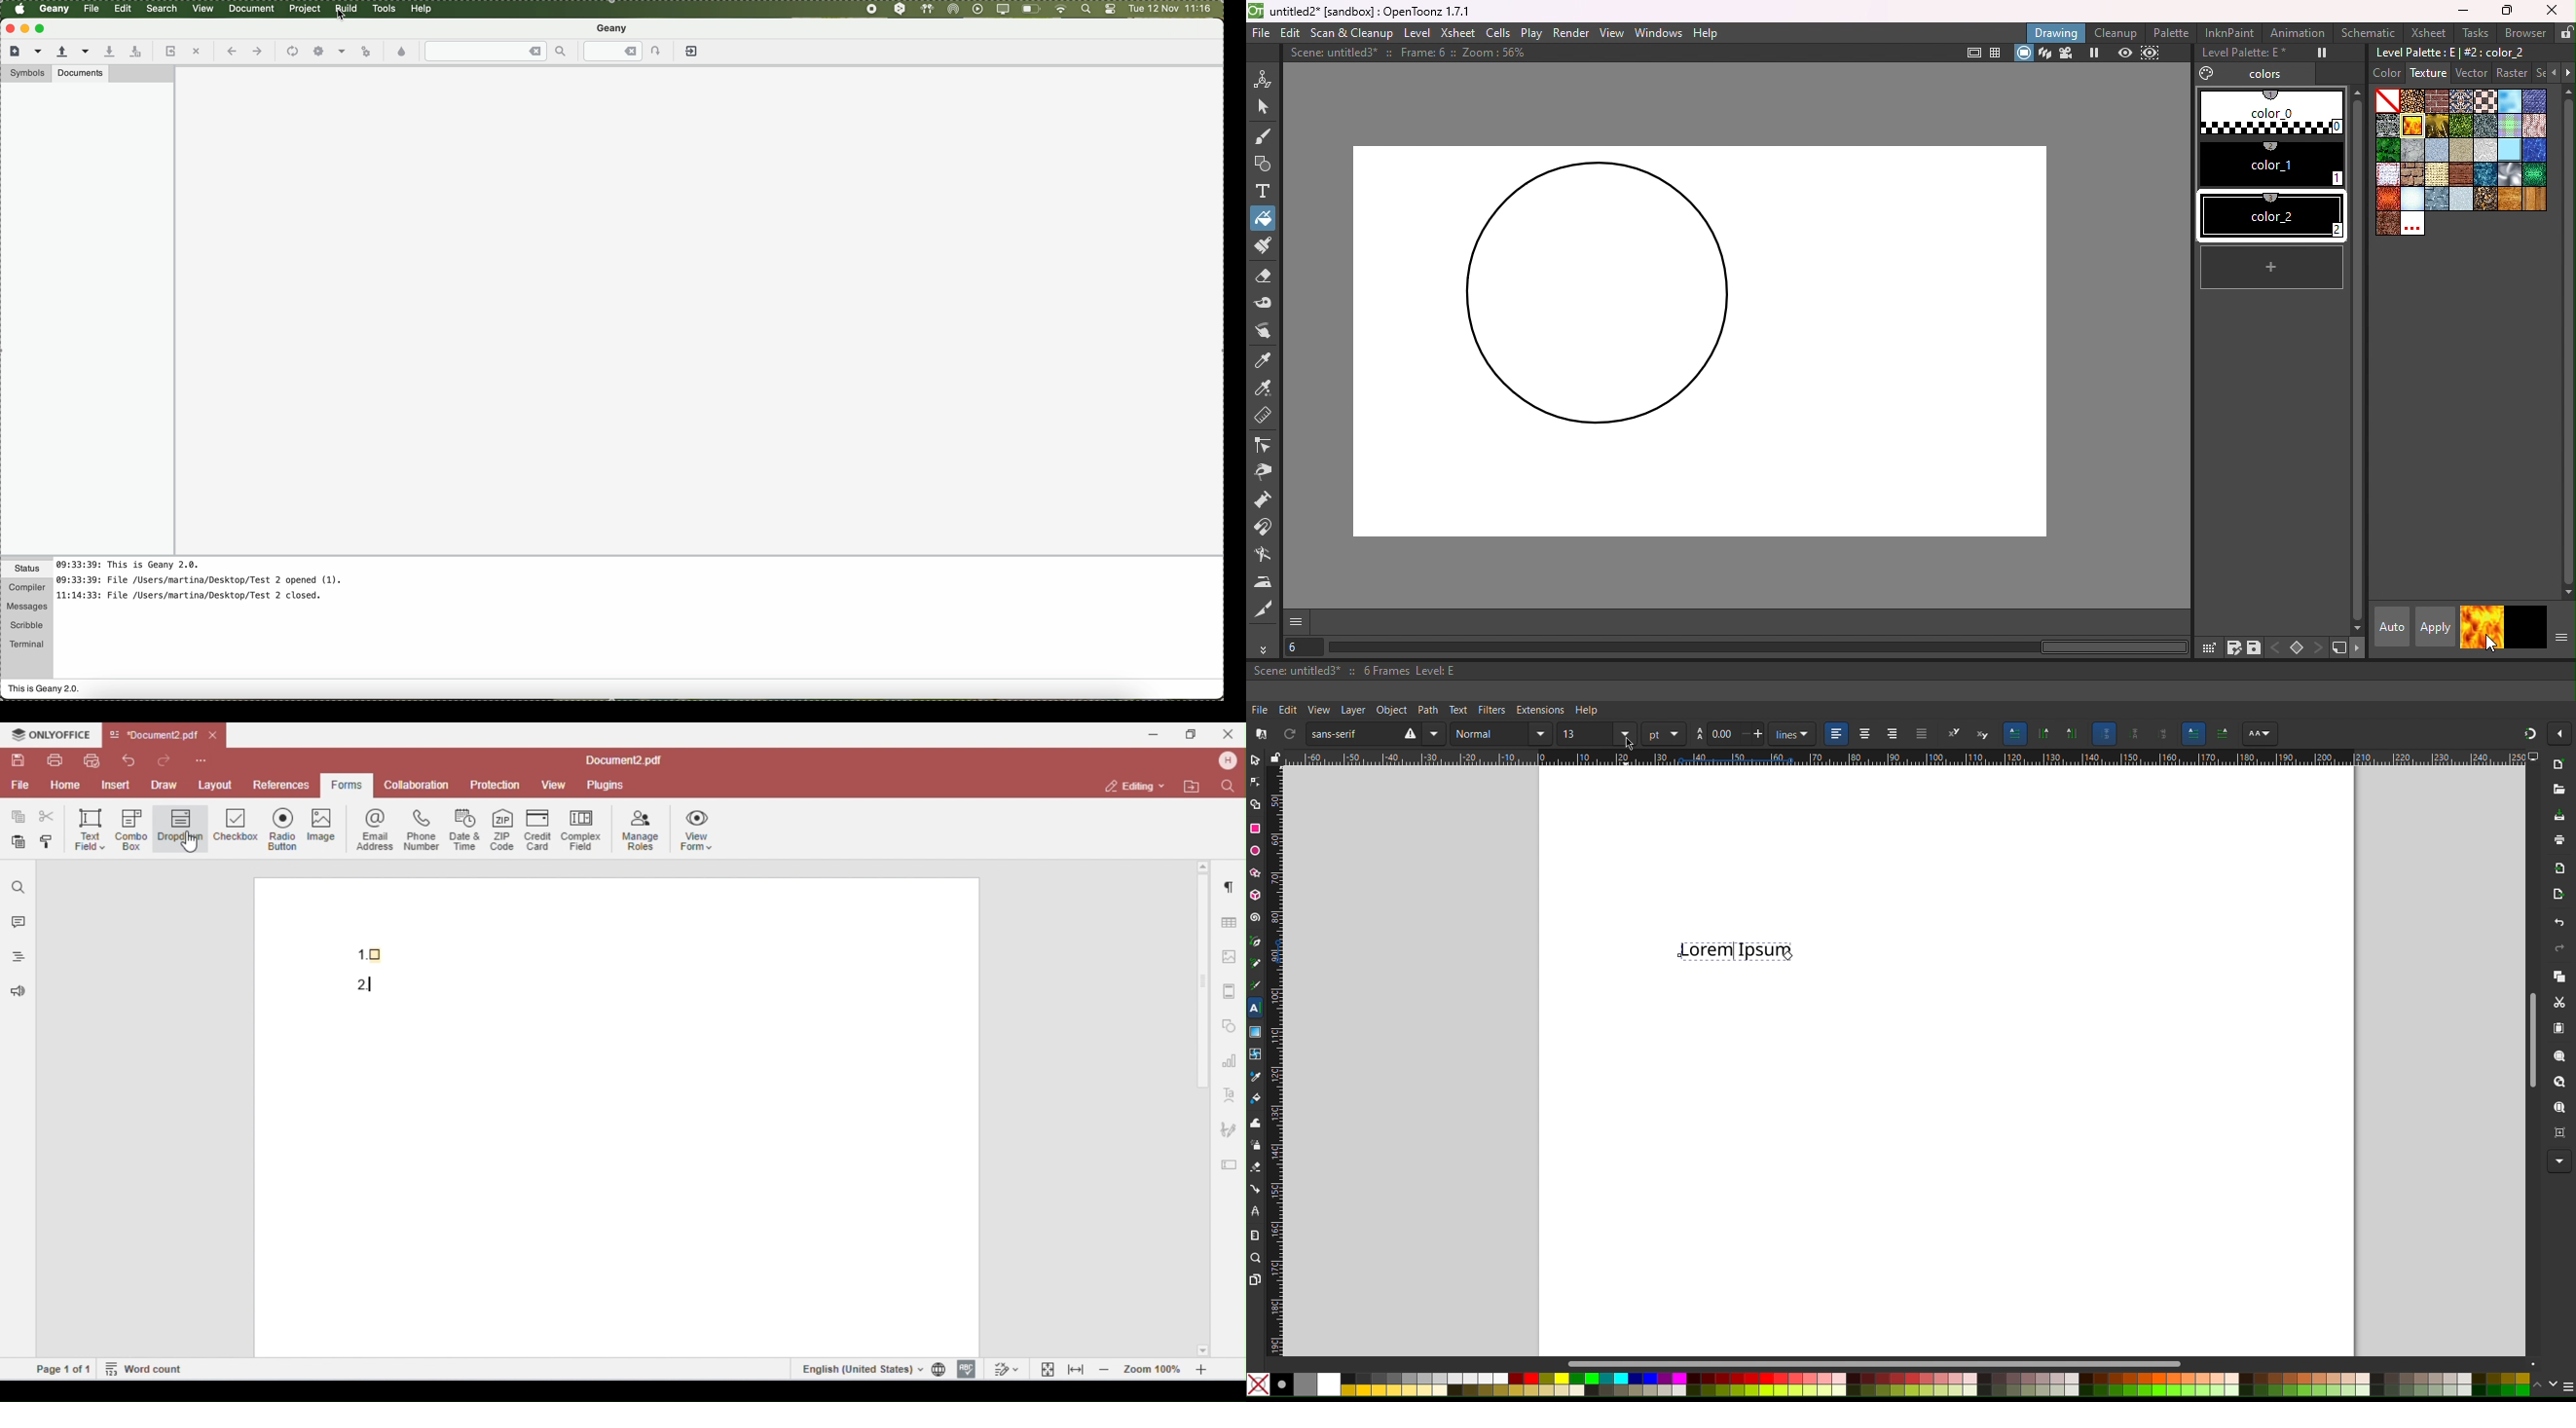  Describe the element at coordinates (1892, 735) in the screenshot. I see `right align` at that location.